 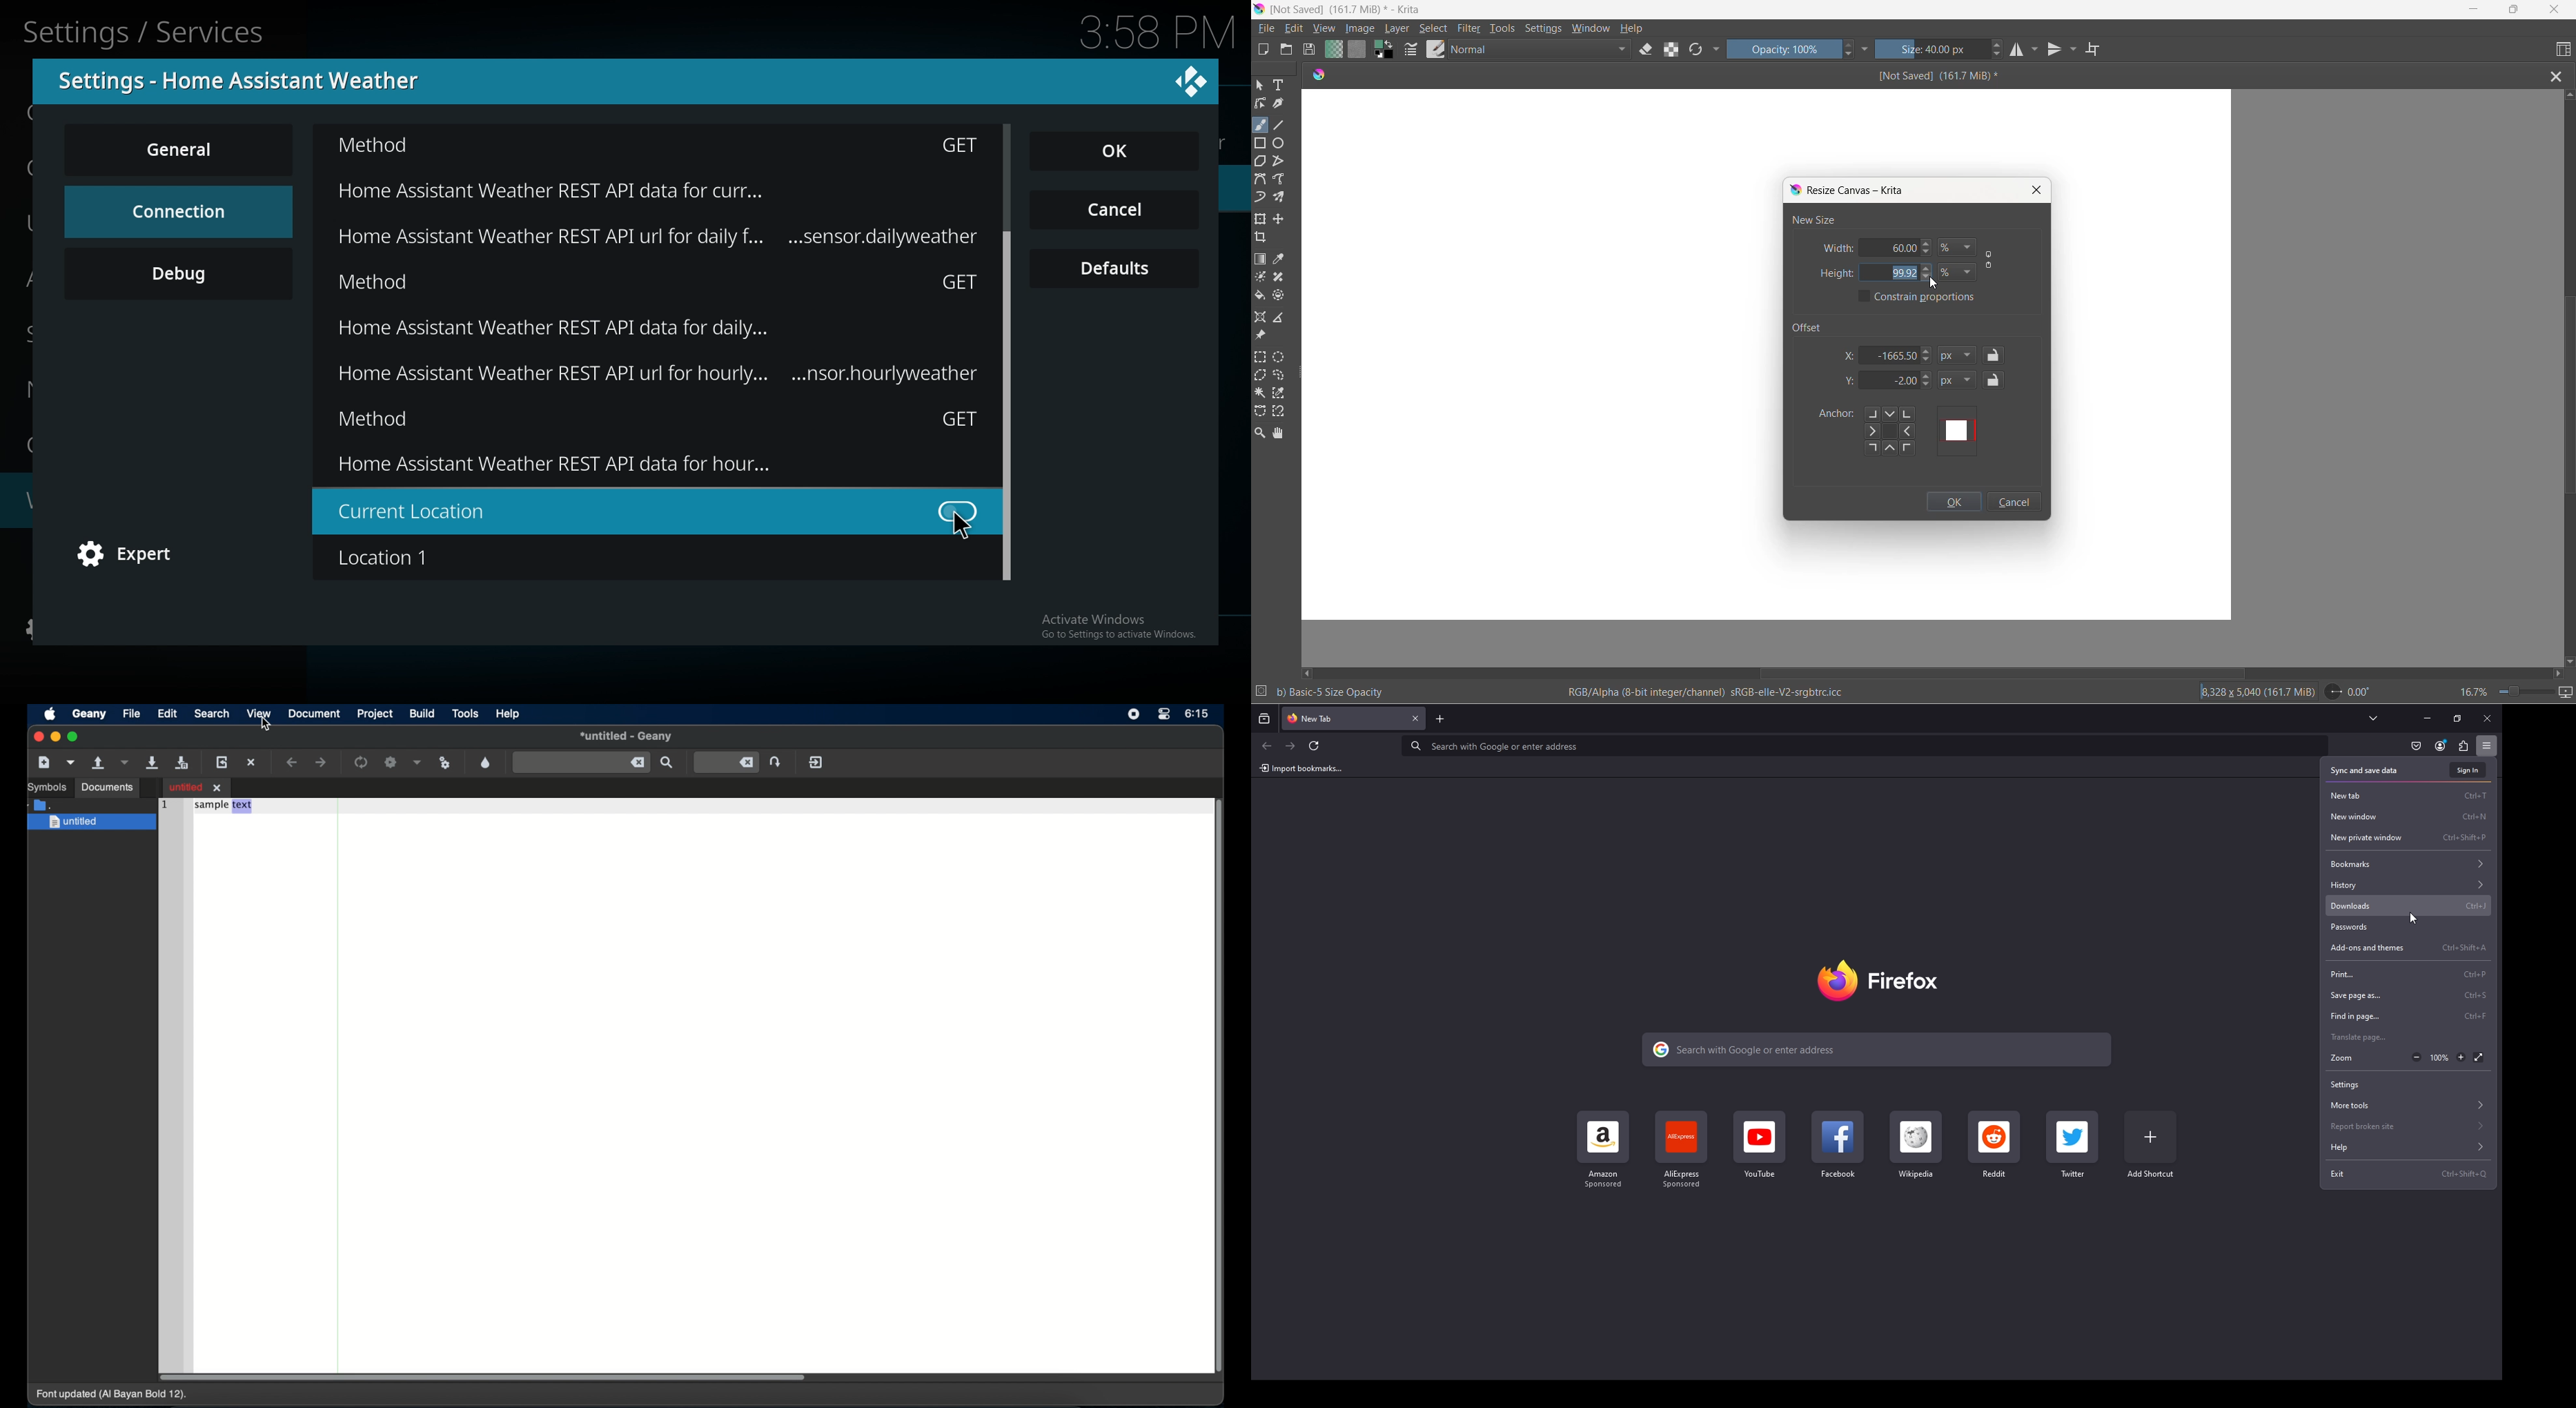 What do you see at coordinates (1990, 262) in the screenshot?
I see `constant proportion button` at bounding box center [1990, 262].